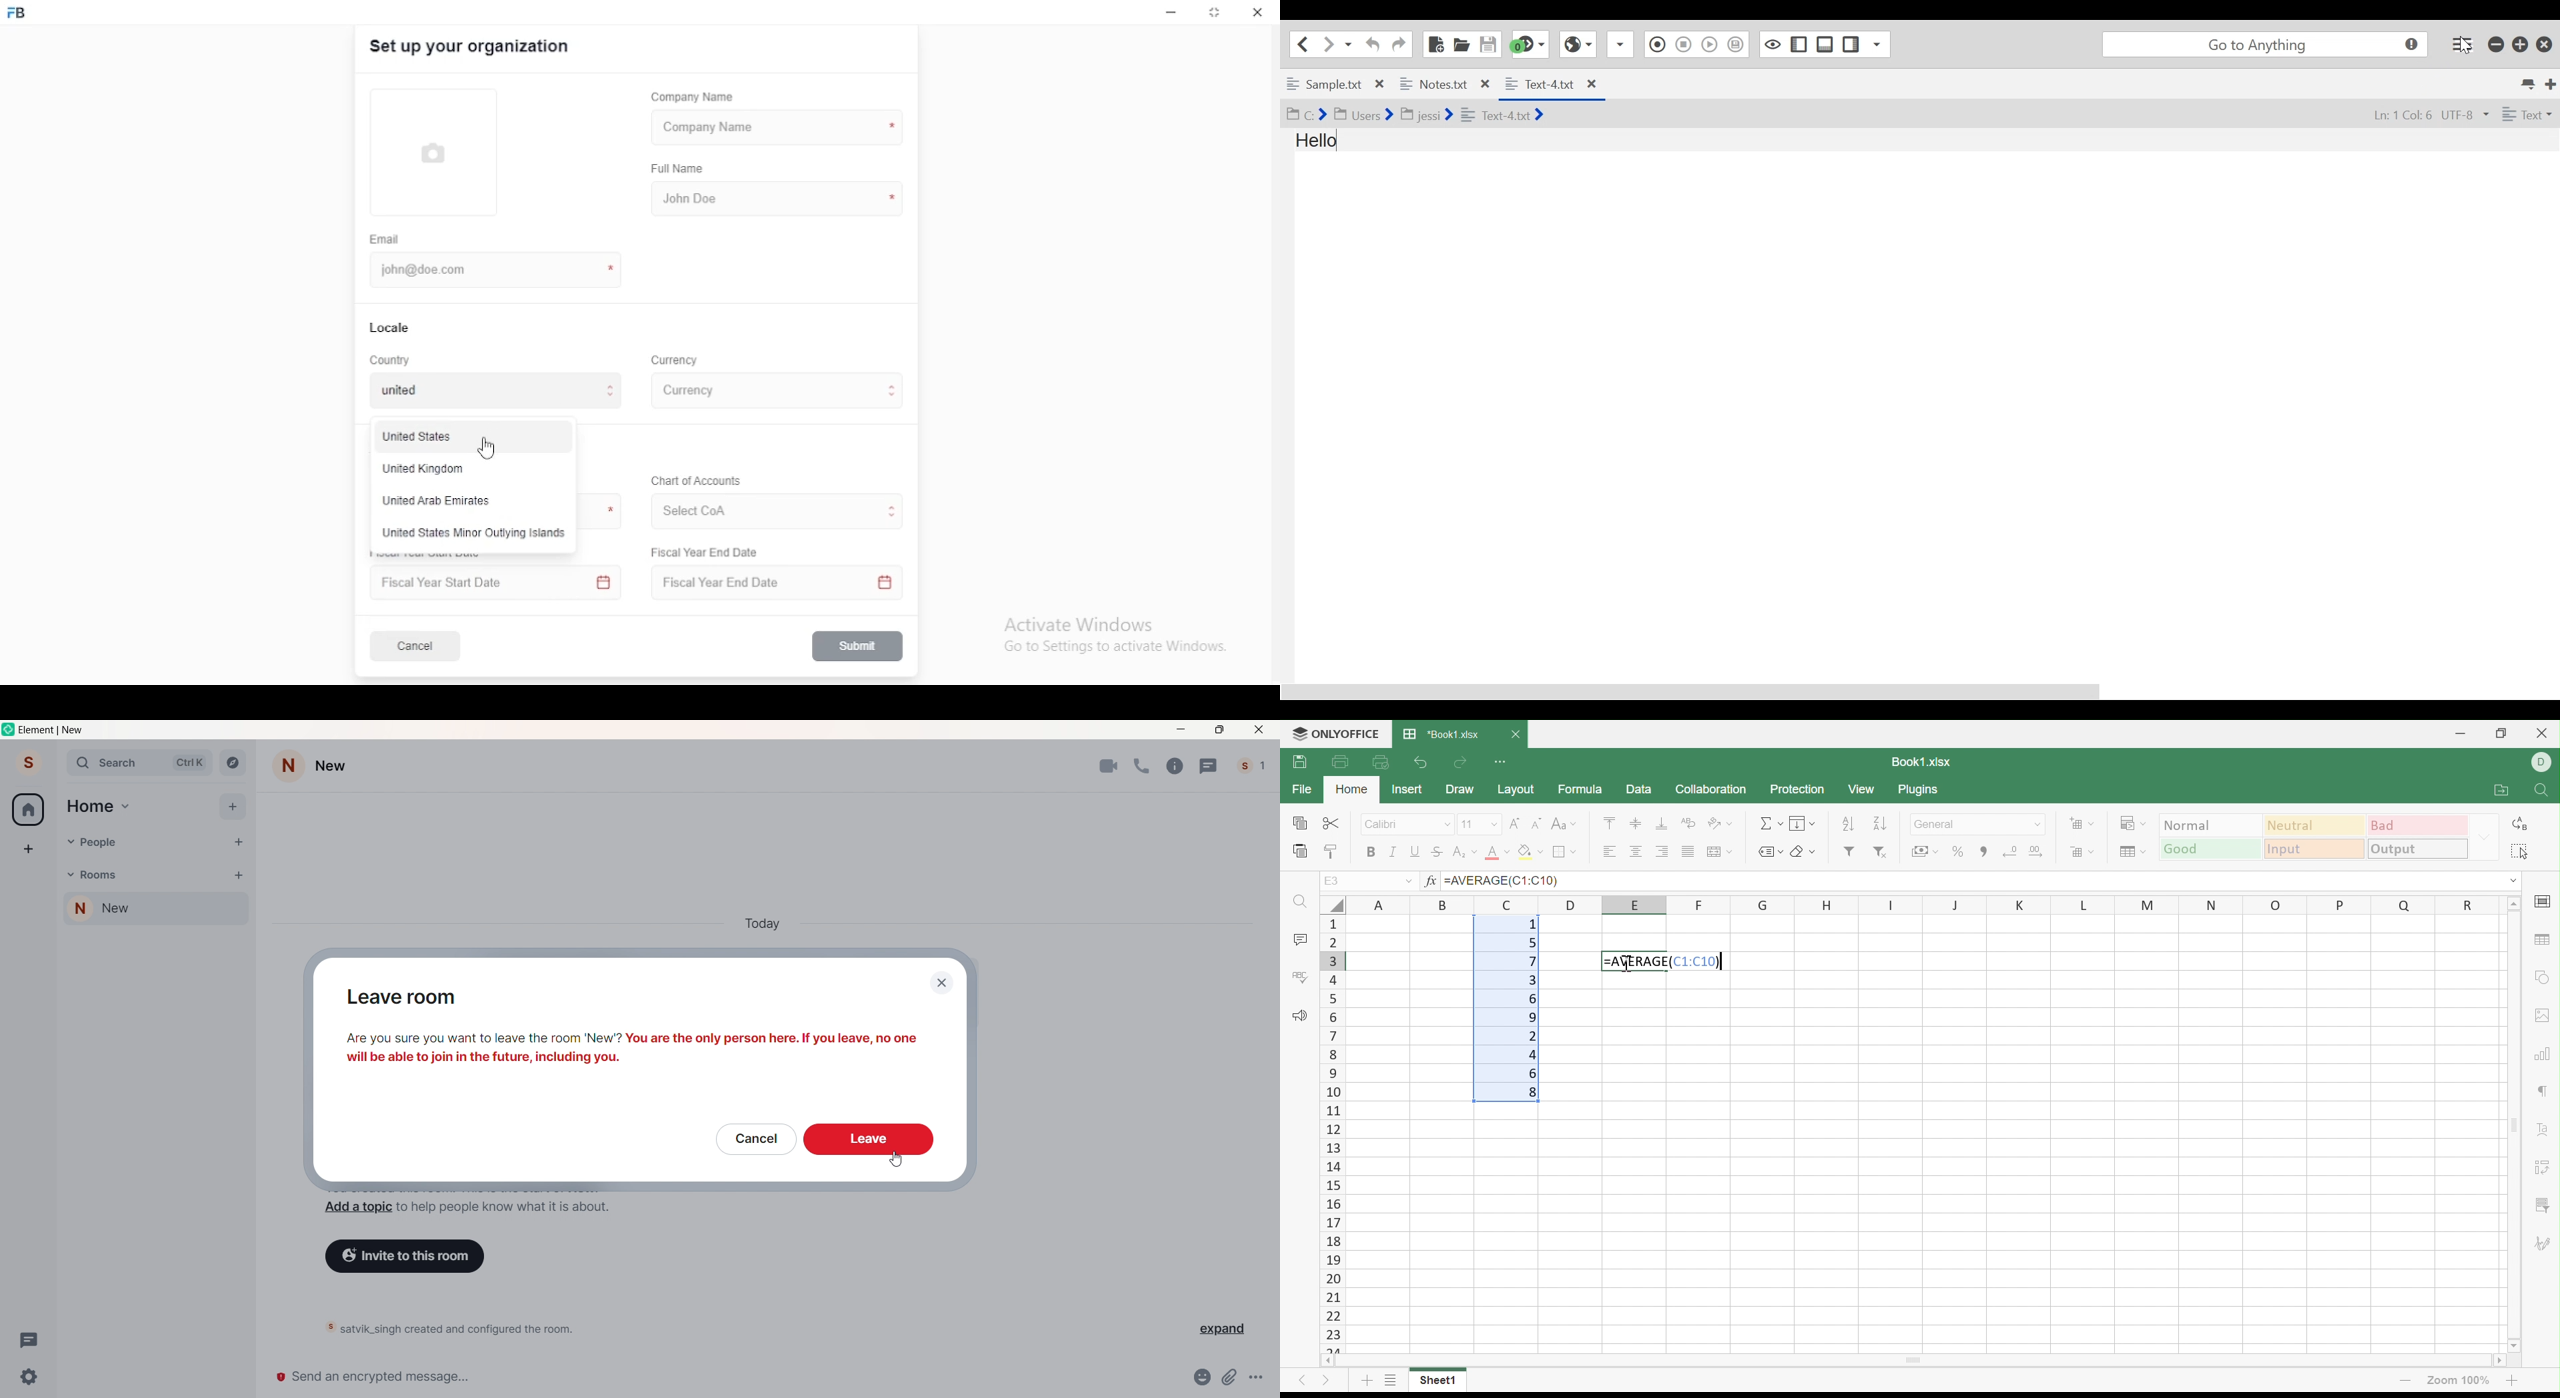  I want to click on =AVERAGE(C1:C10), so click(1665, 961).